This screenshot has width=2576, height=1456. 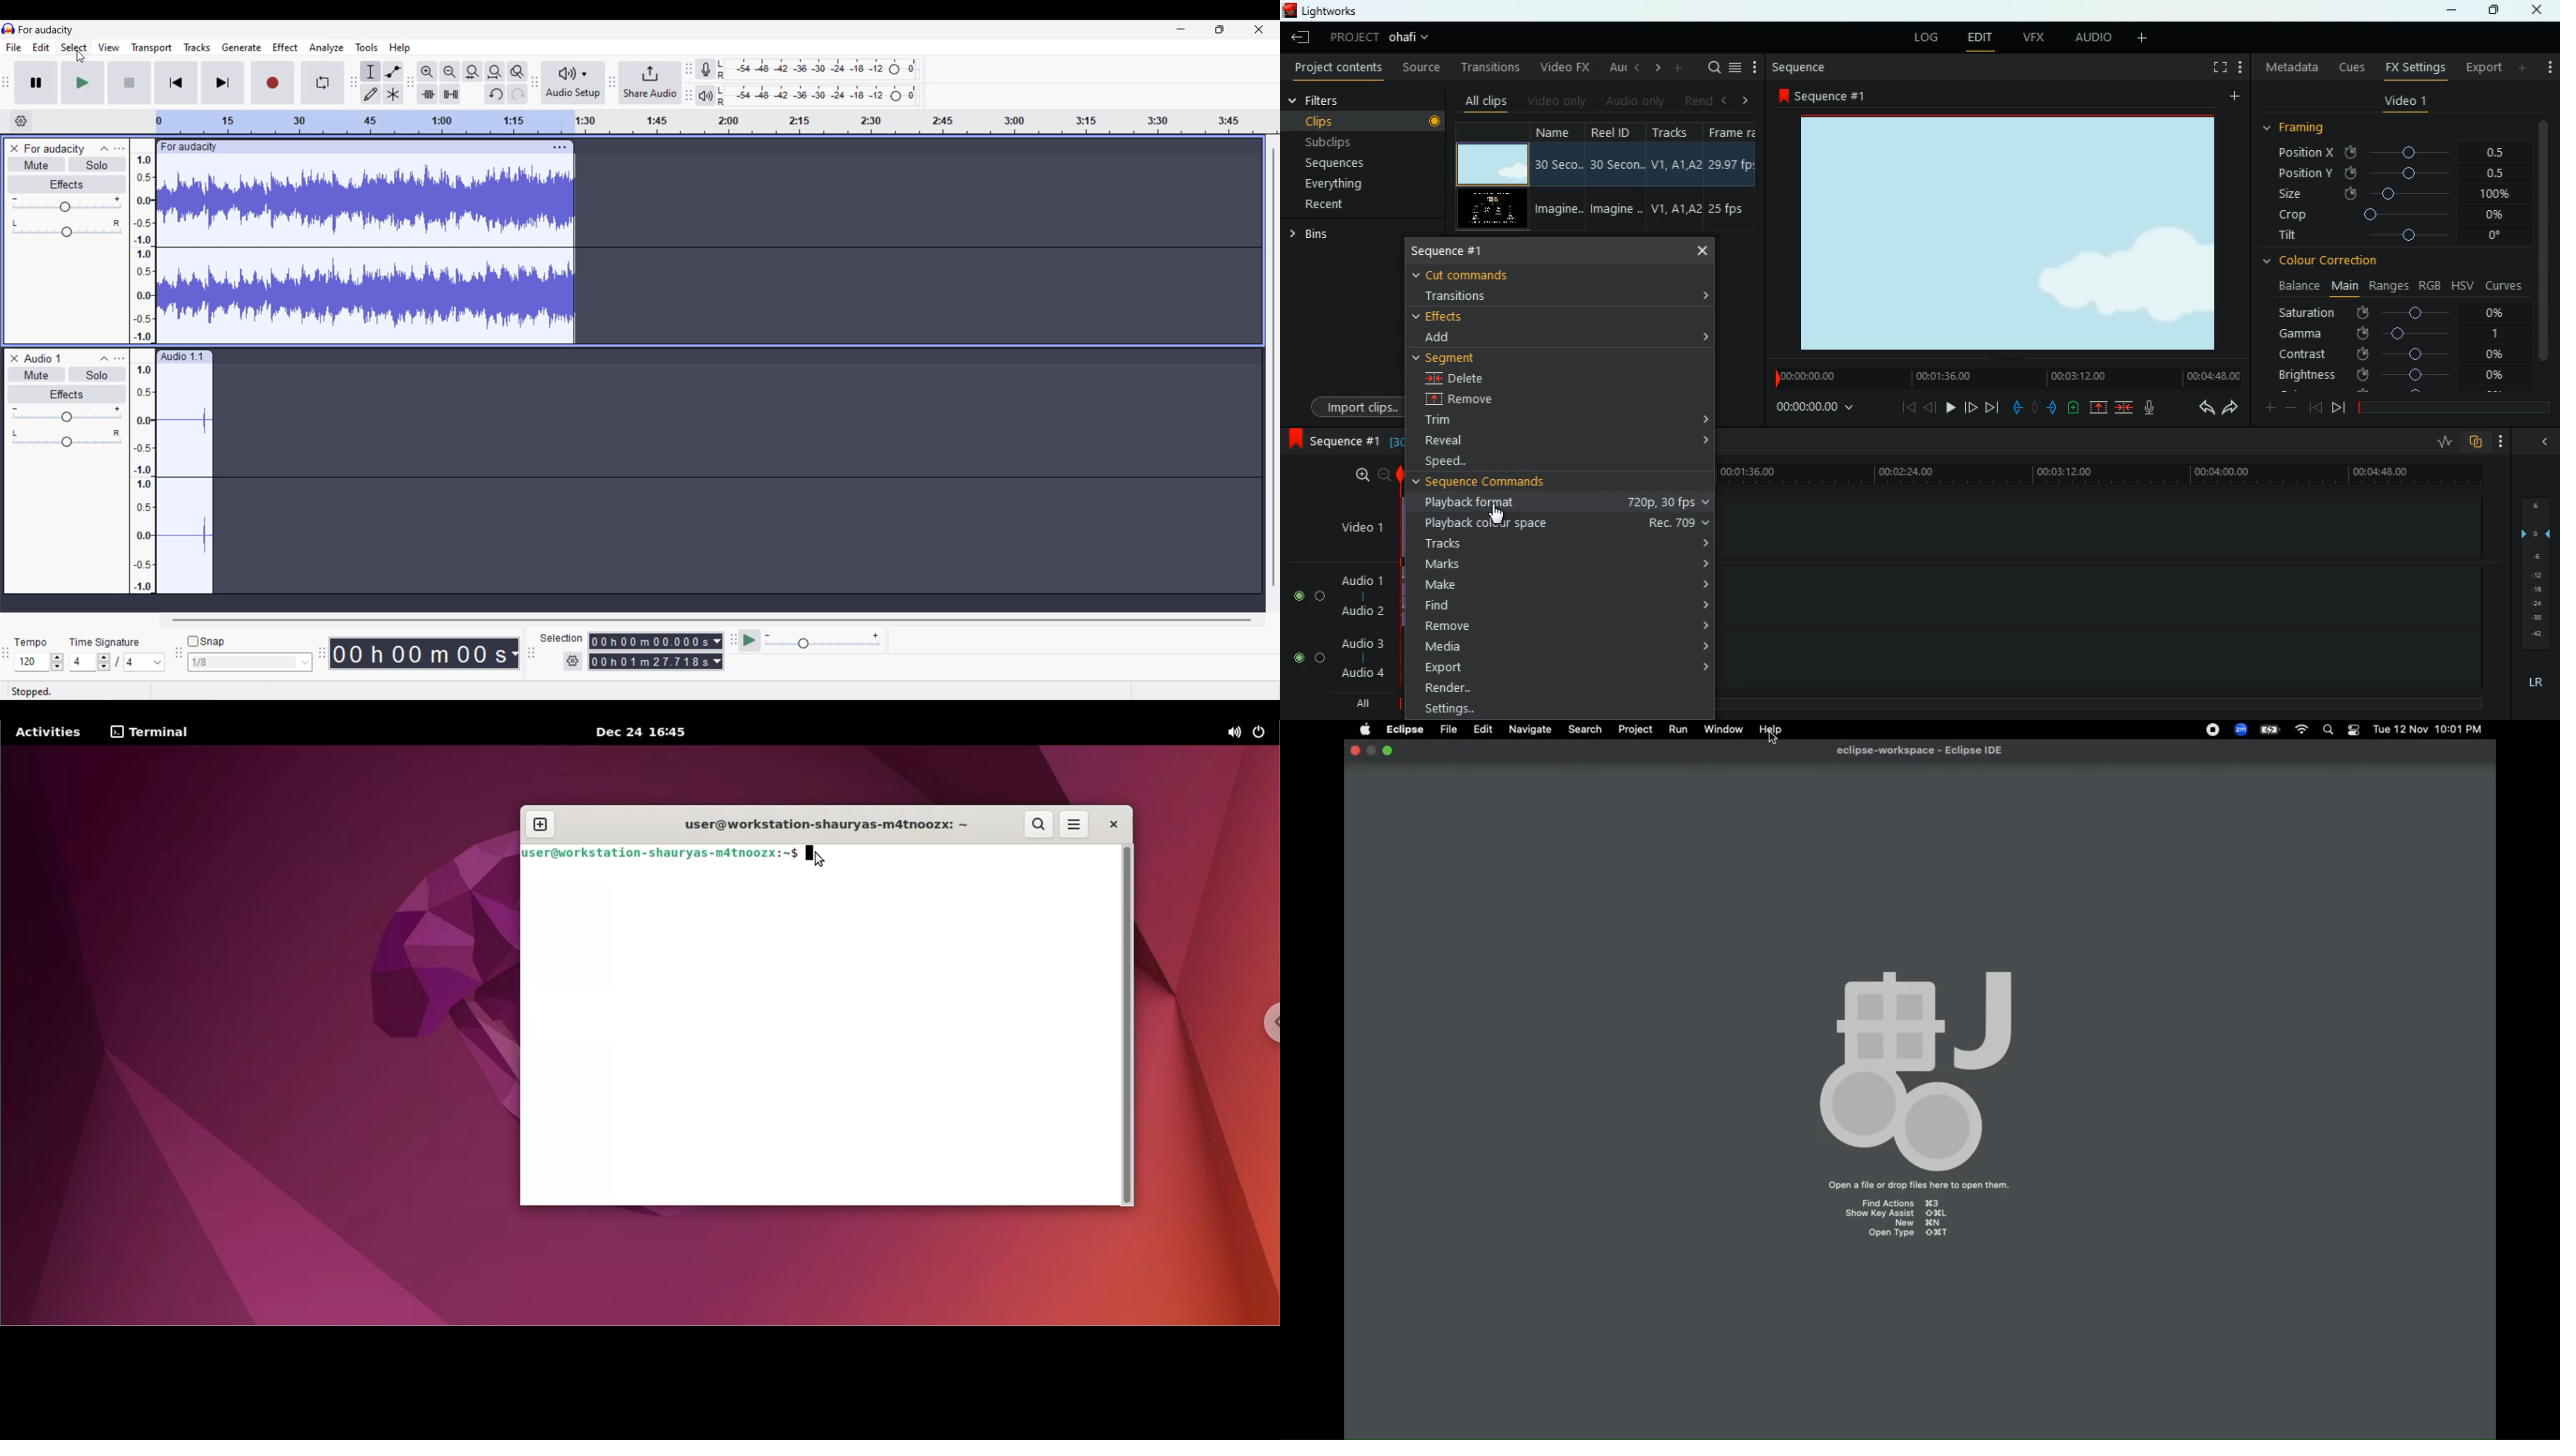 I want to click on more, so click(x=2502, y=442).